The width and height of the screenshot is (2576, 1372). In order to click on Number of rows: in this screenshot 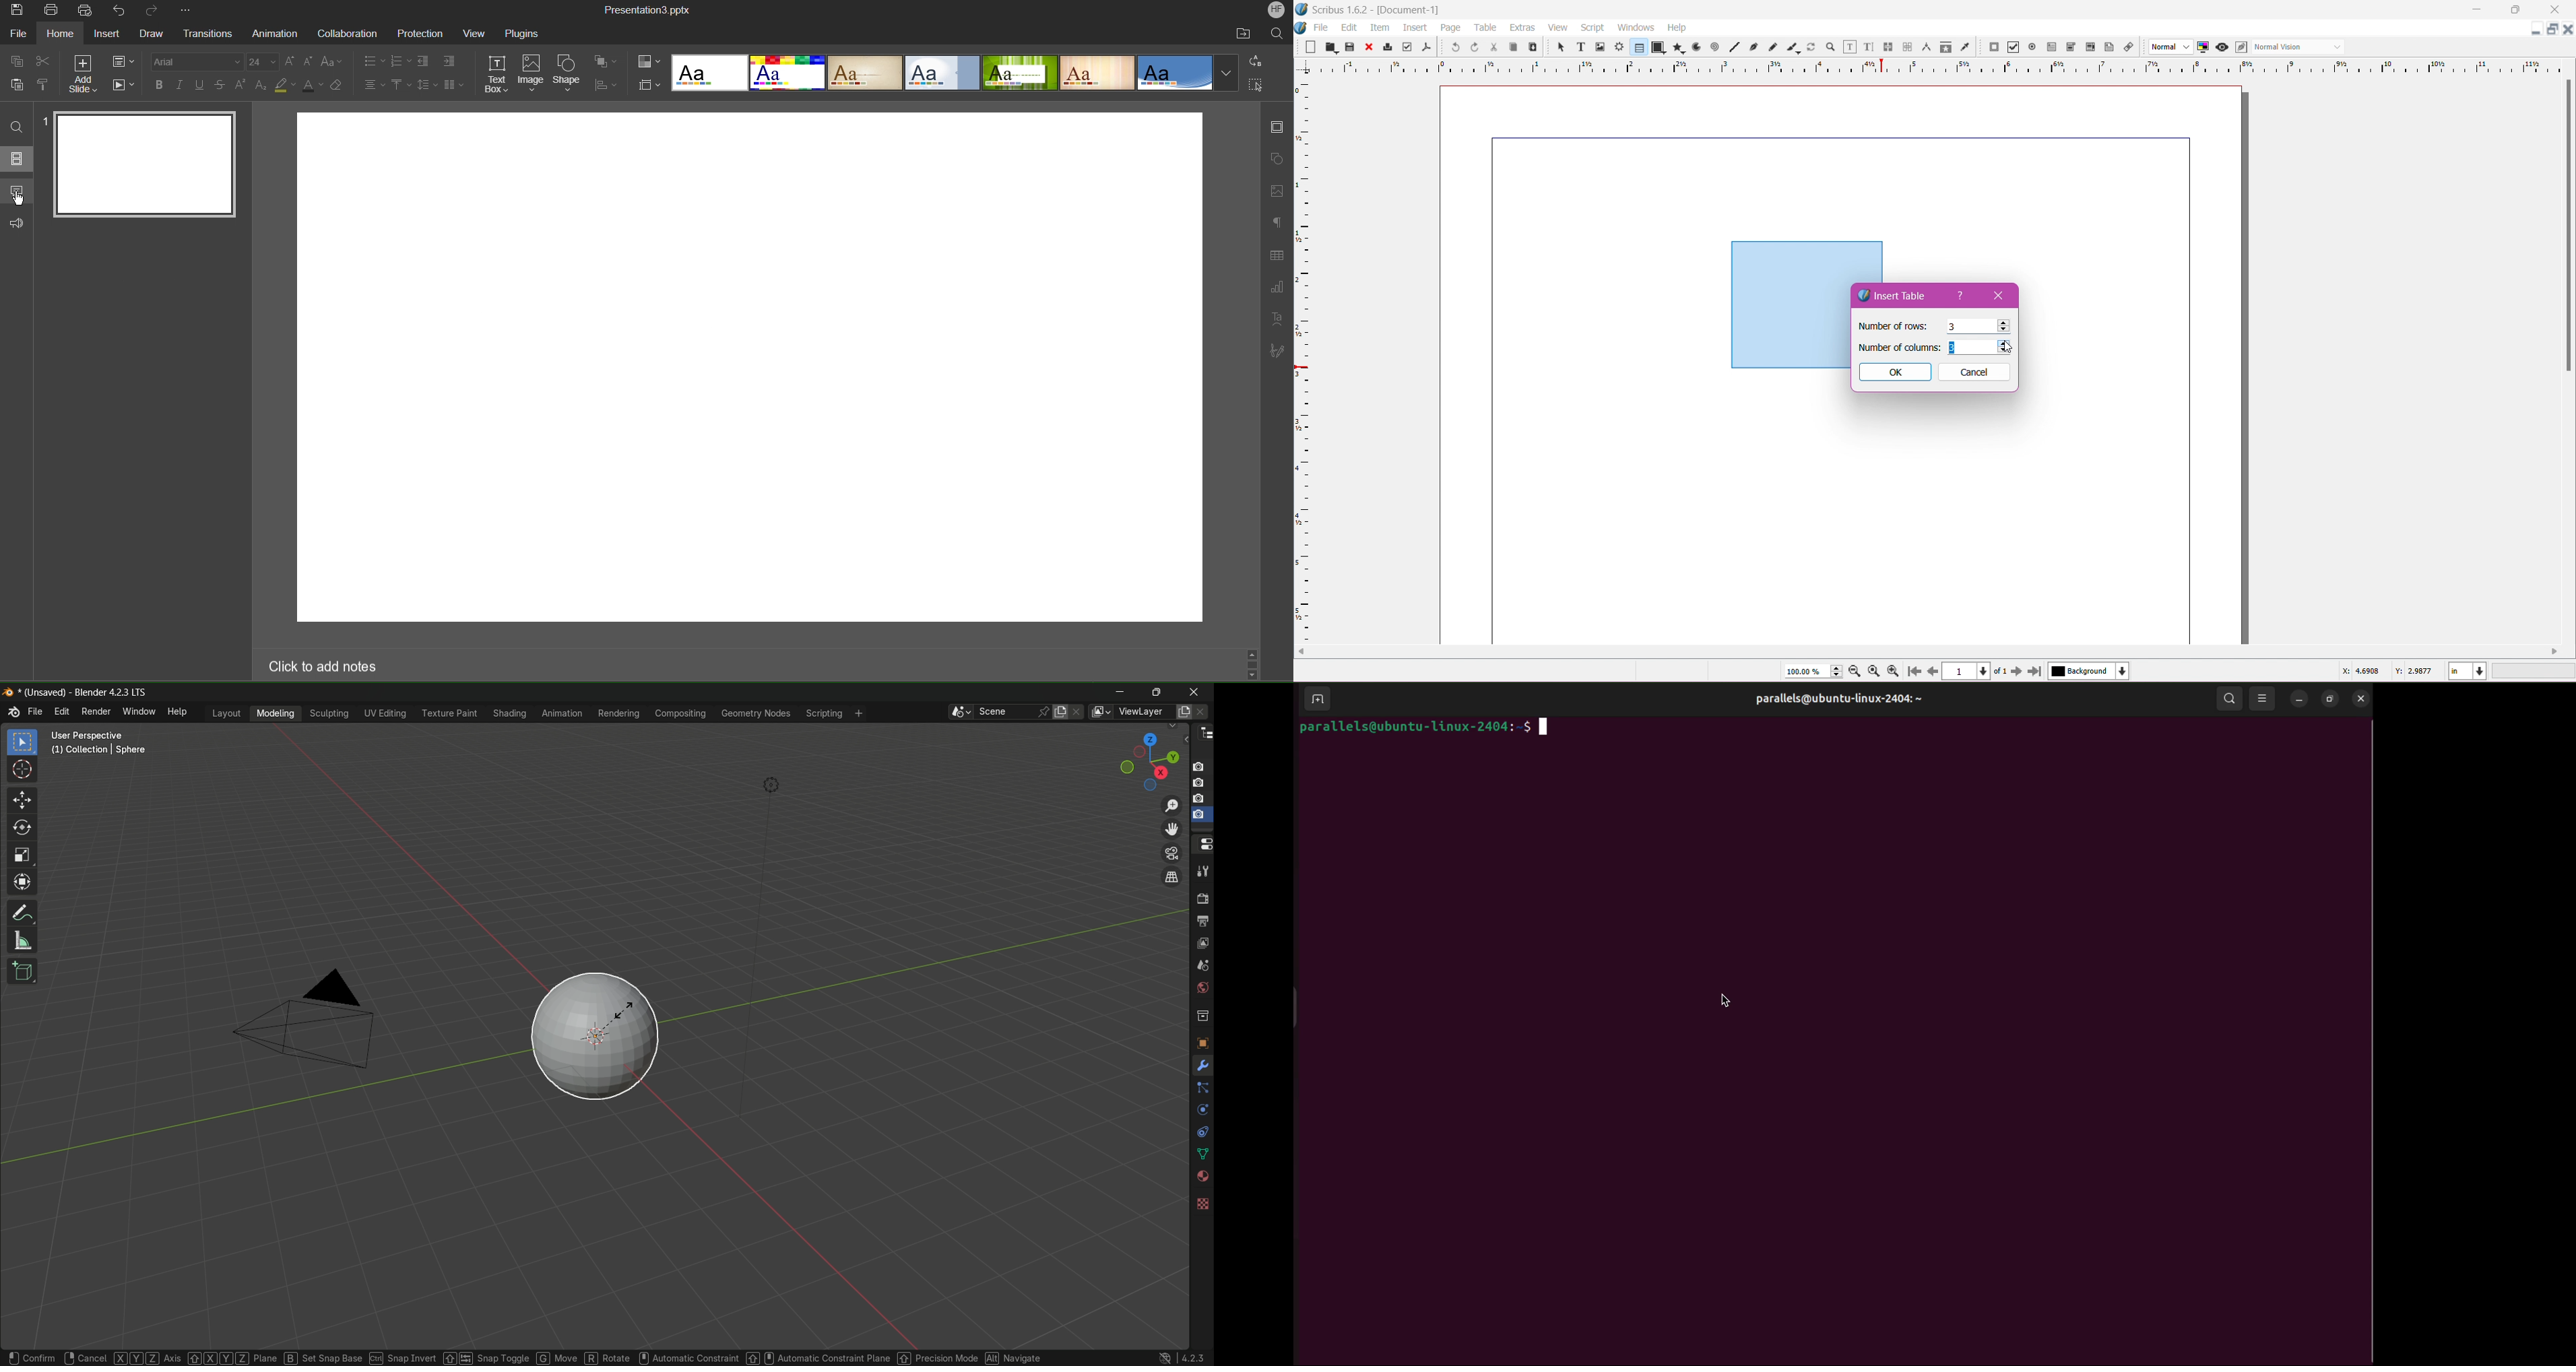, I will do `click(1894, 326)`.